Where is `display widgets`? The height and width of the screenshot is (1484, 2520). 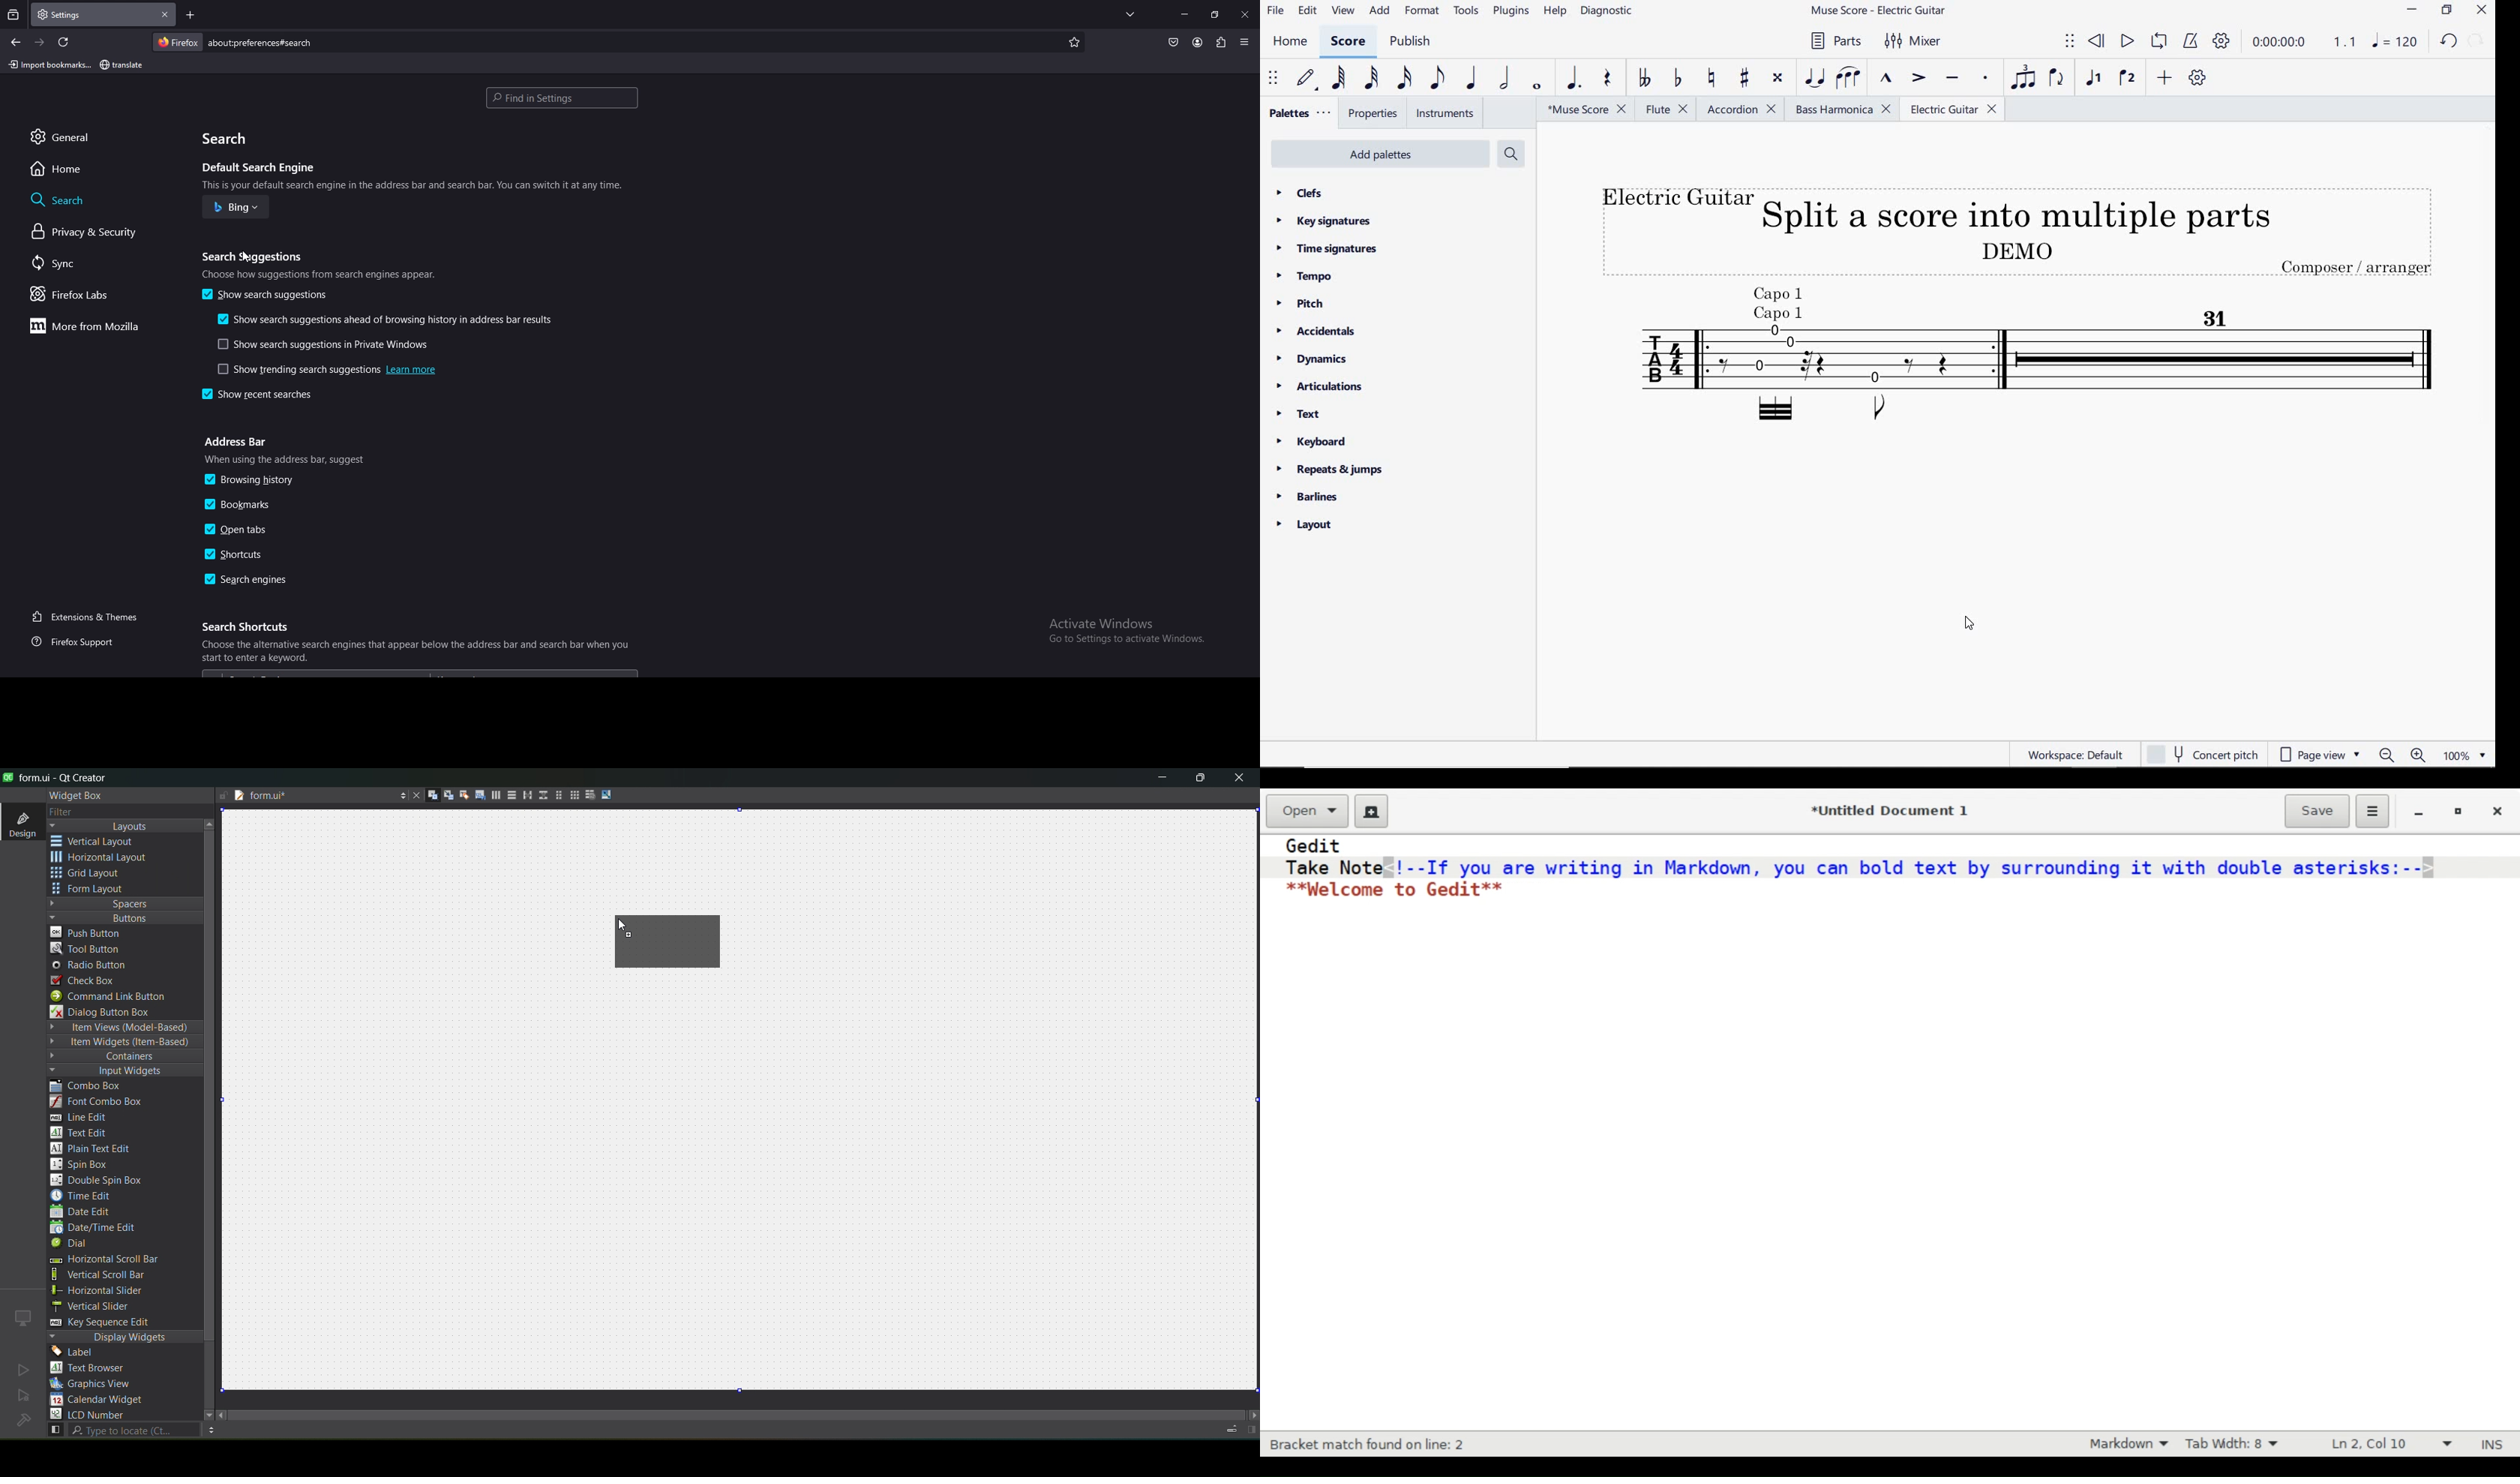 display widgets is located at coordinates (125, 1337).